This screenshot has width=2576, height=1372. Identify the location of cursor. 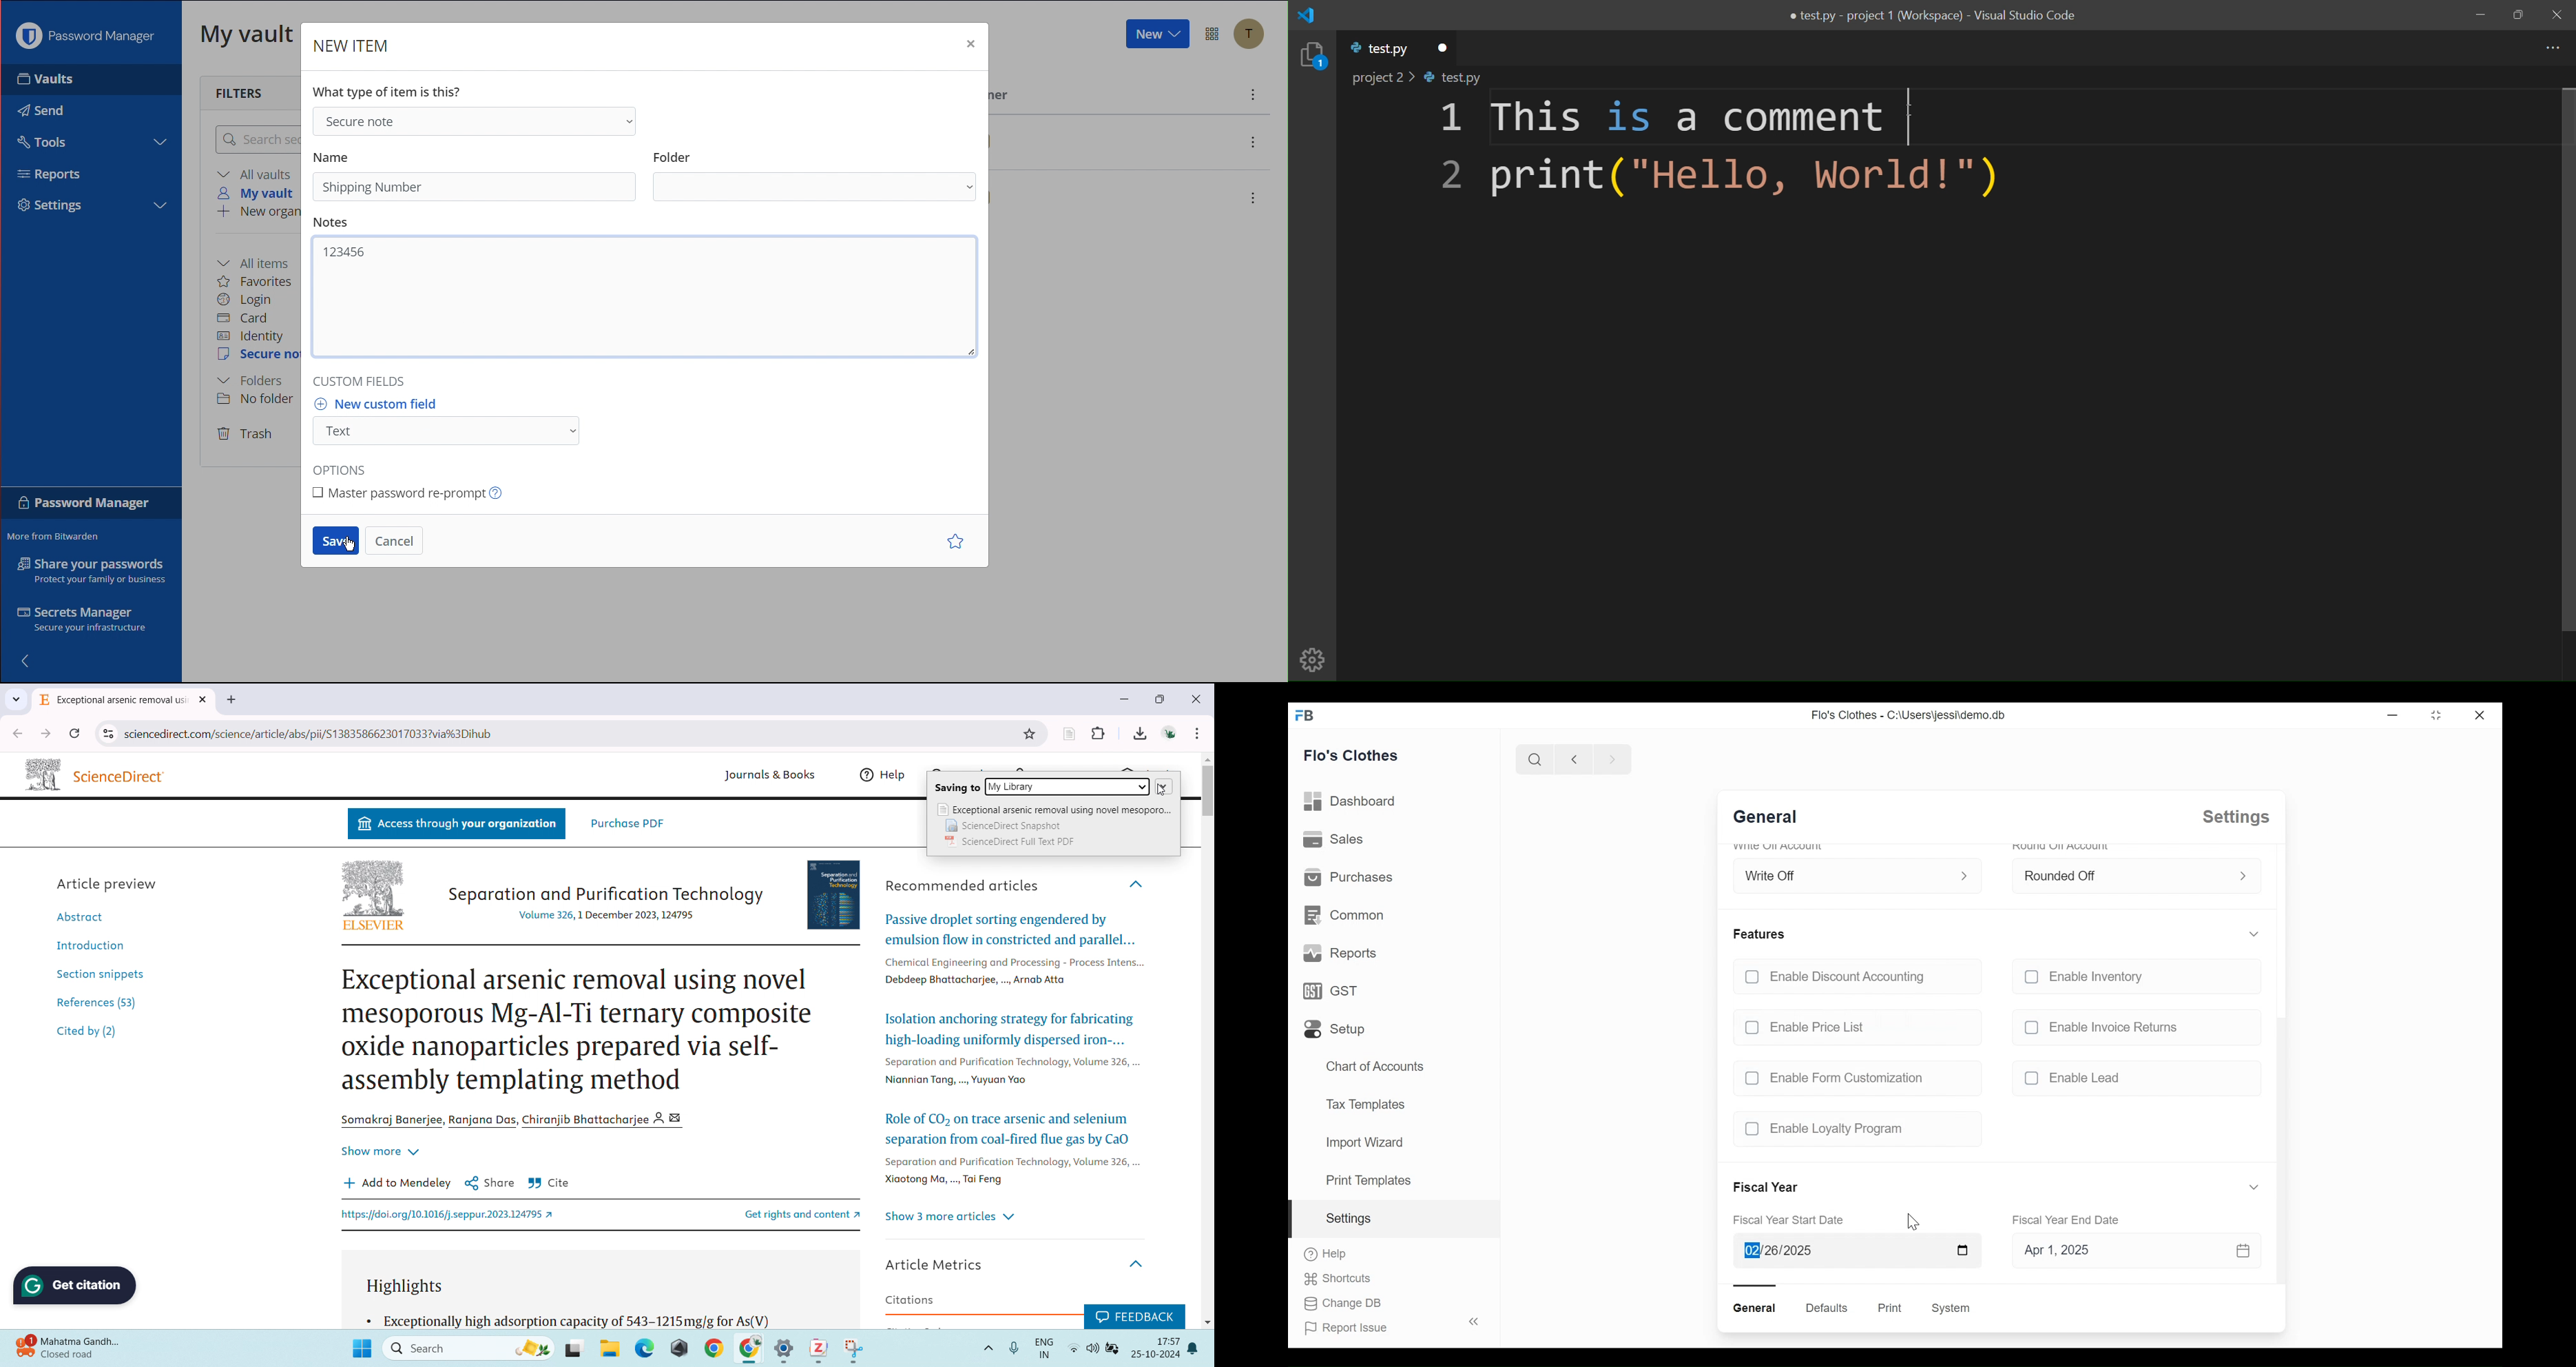
(350, 549).